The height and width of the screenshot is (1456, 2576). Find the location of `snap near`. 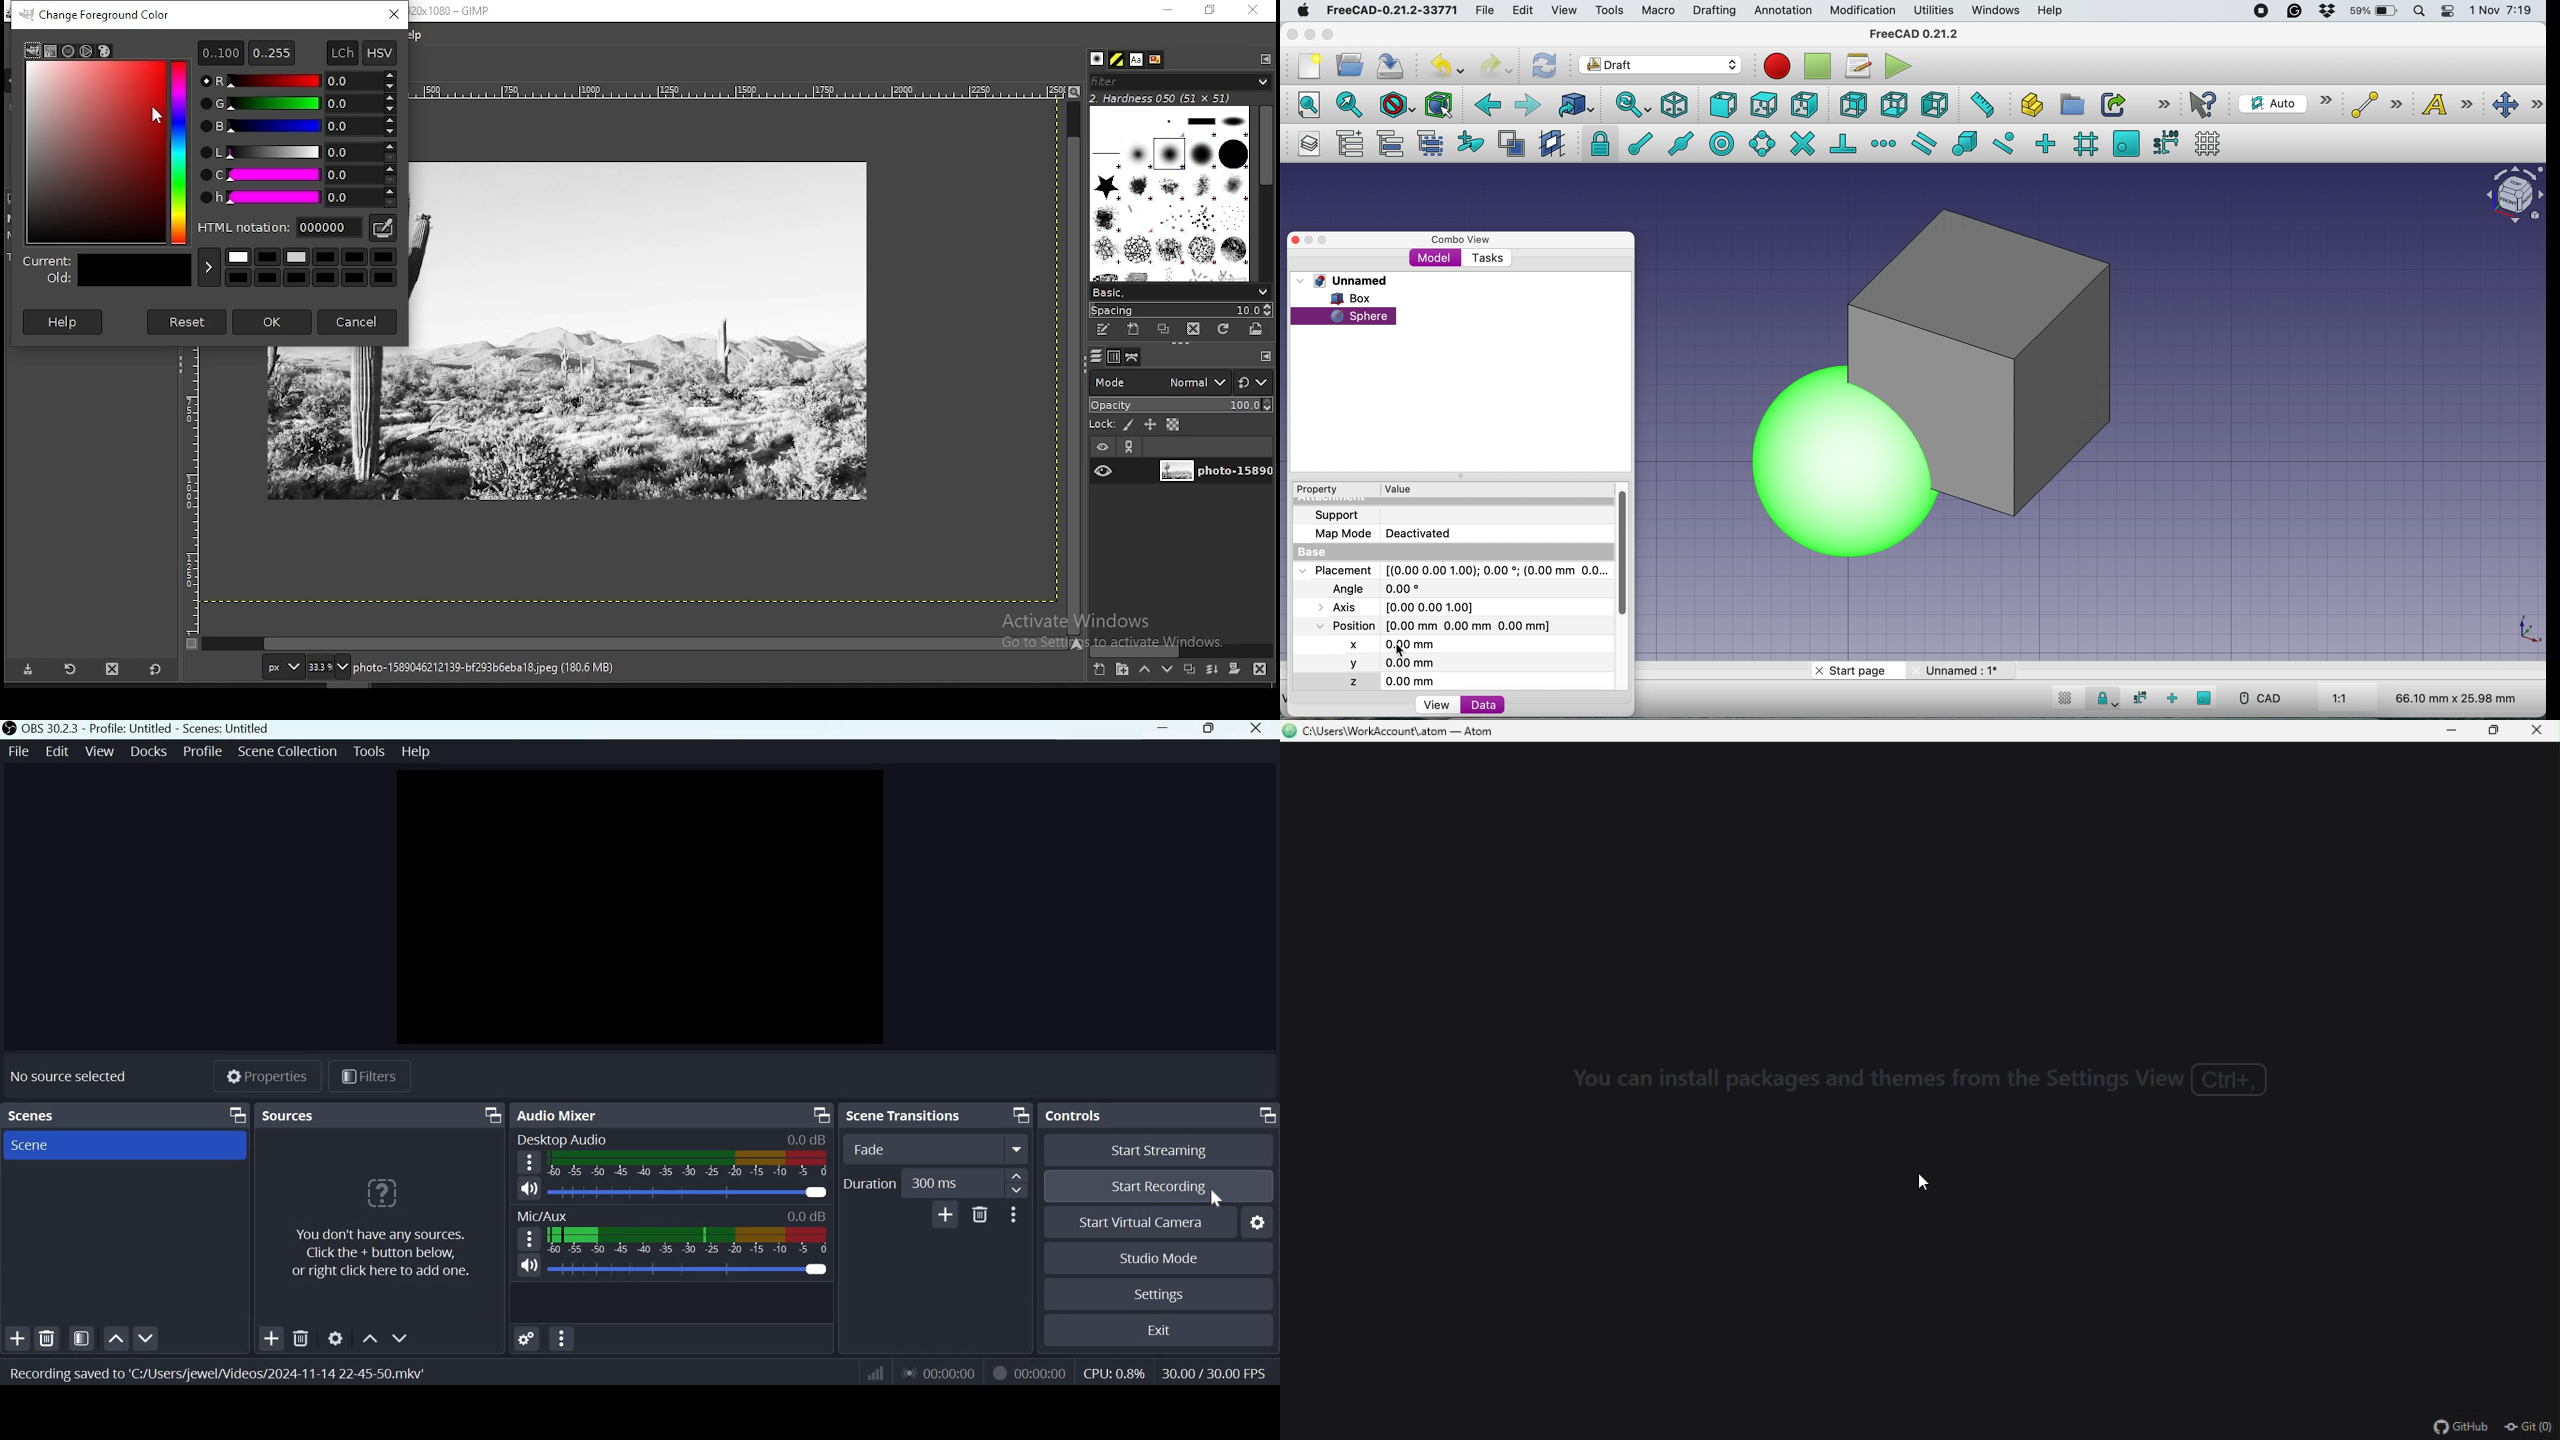

snap near is located at coordinates (2004, 142).